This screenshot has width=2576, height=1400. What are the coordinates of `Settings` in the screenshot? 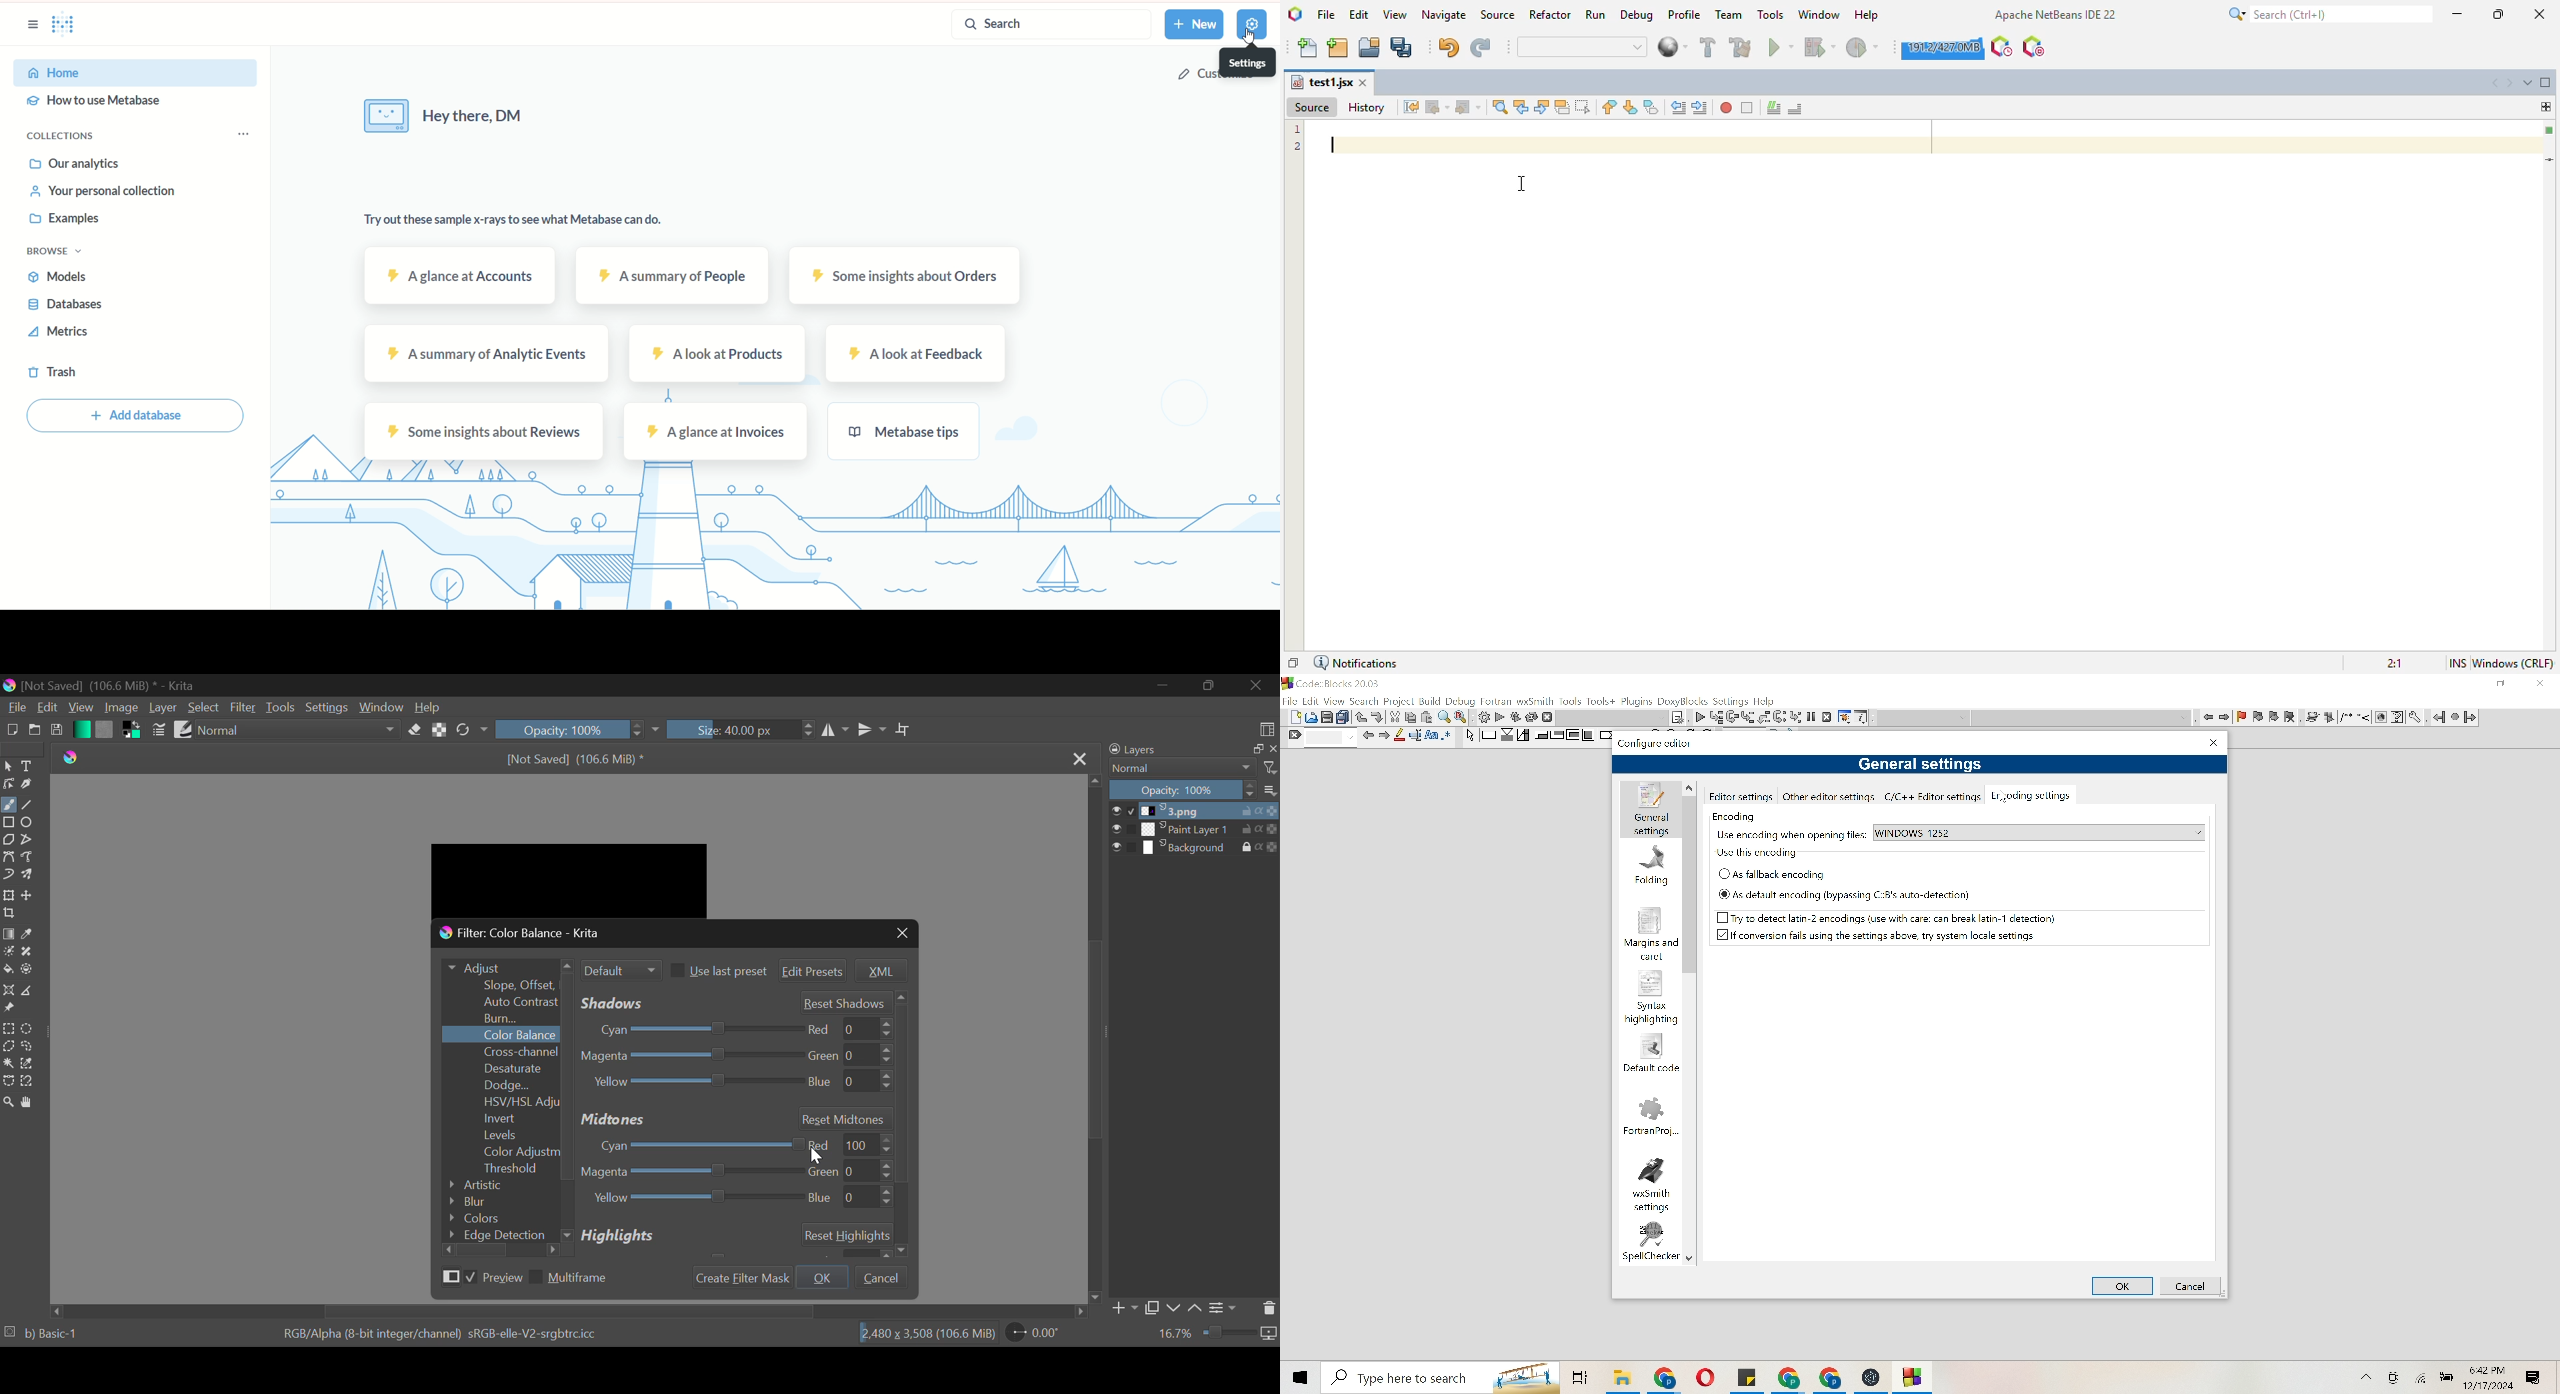 It's located at (327, 707).